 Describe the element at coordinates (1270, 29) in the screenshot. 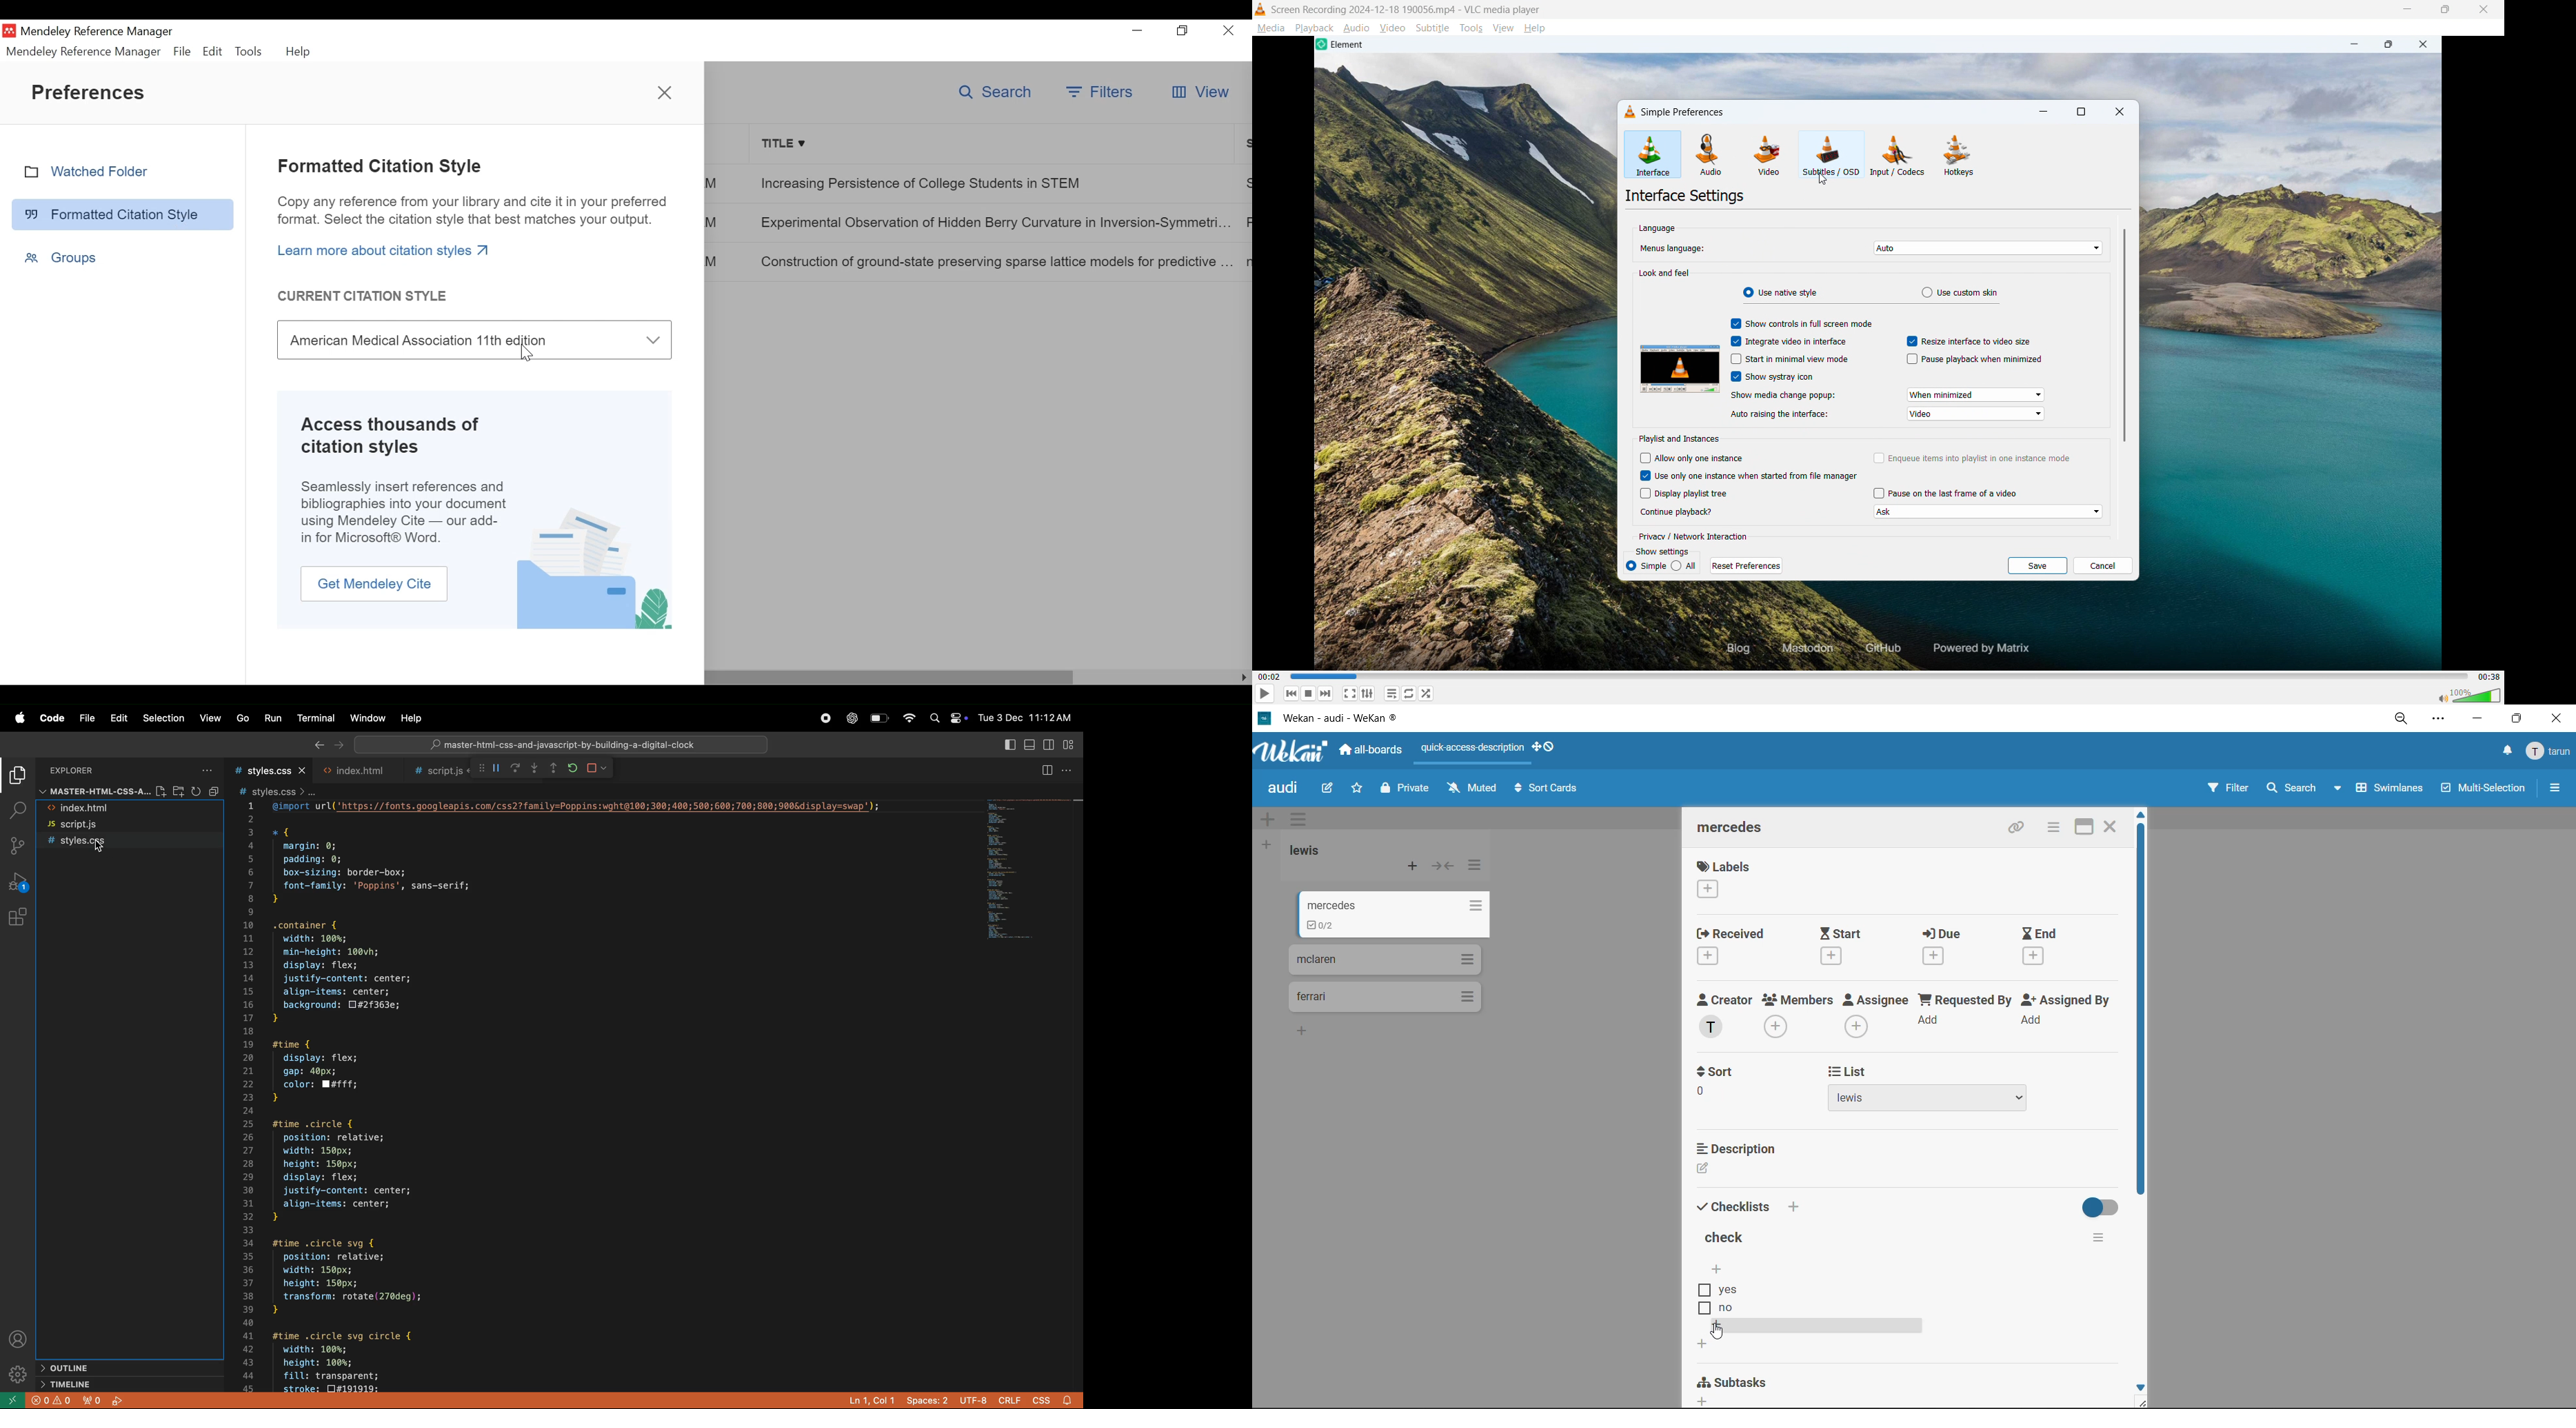

I see `Media ` at that location.